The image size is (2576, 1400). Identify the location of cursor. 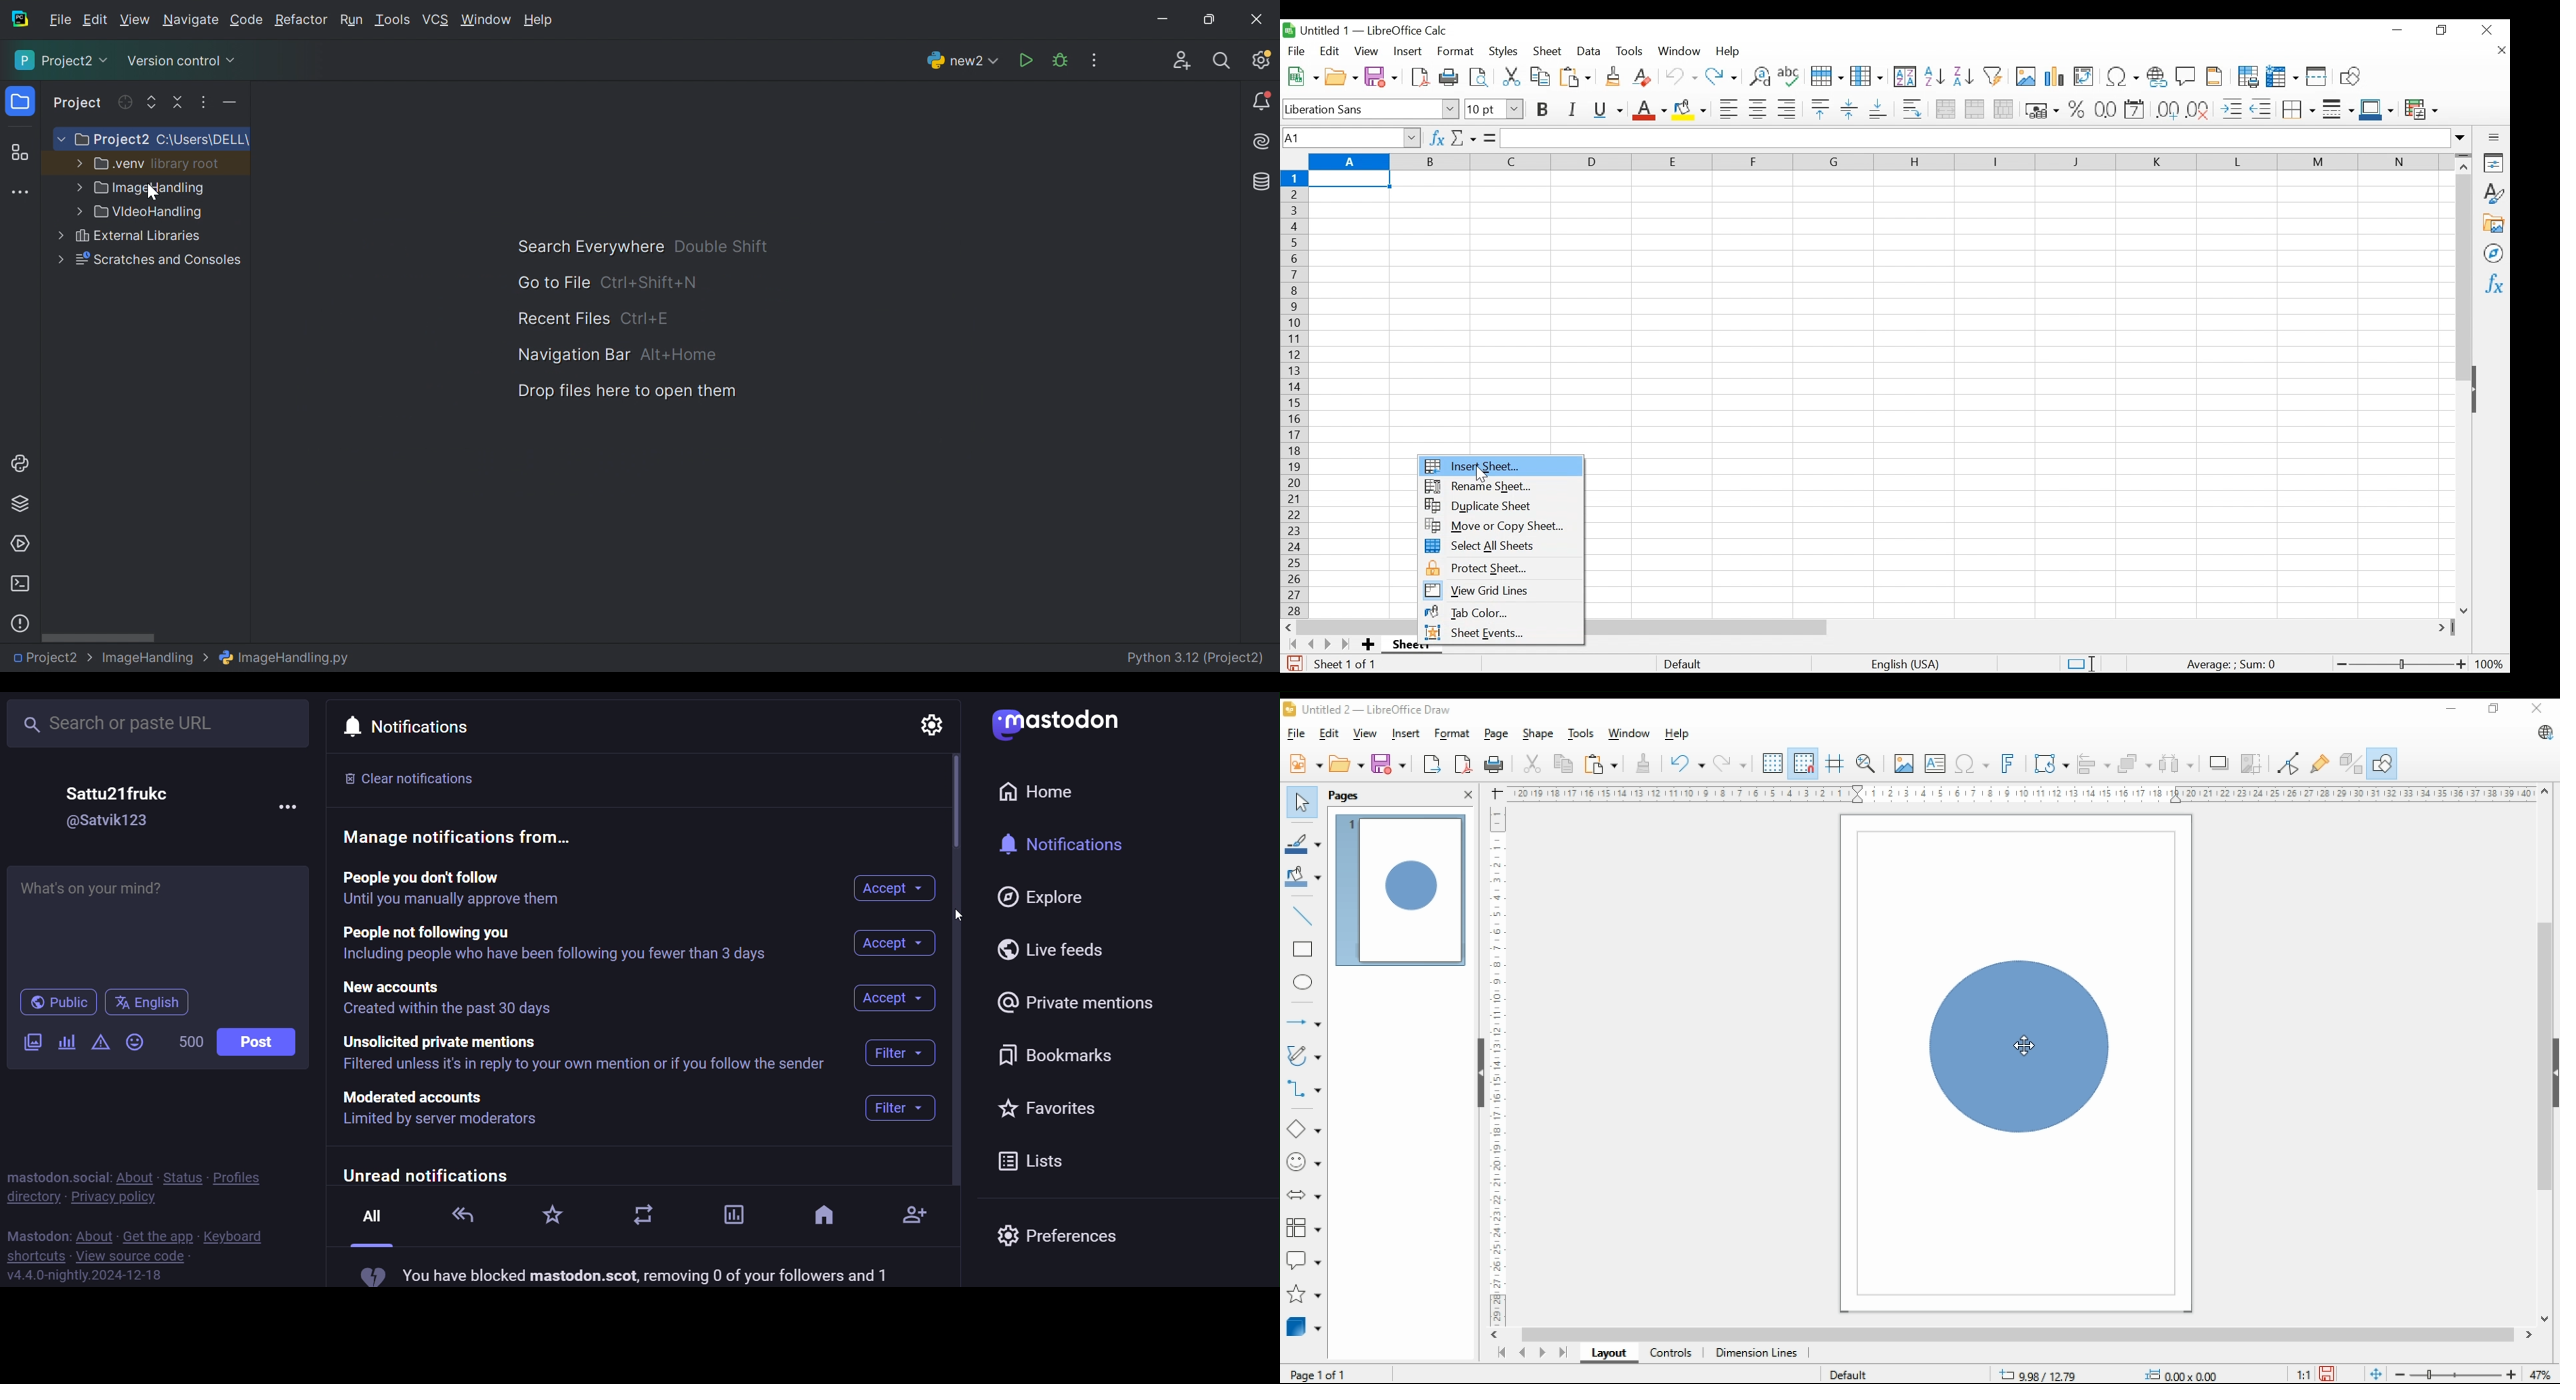
(973, 905).